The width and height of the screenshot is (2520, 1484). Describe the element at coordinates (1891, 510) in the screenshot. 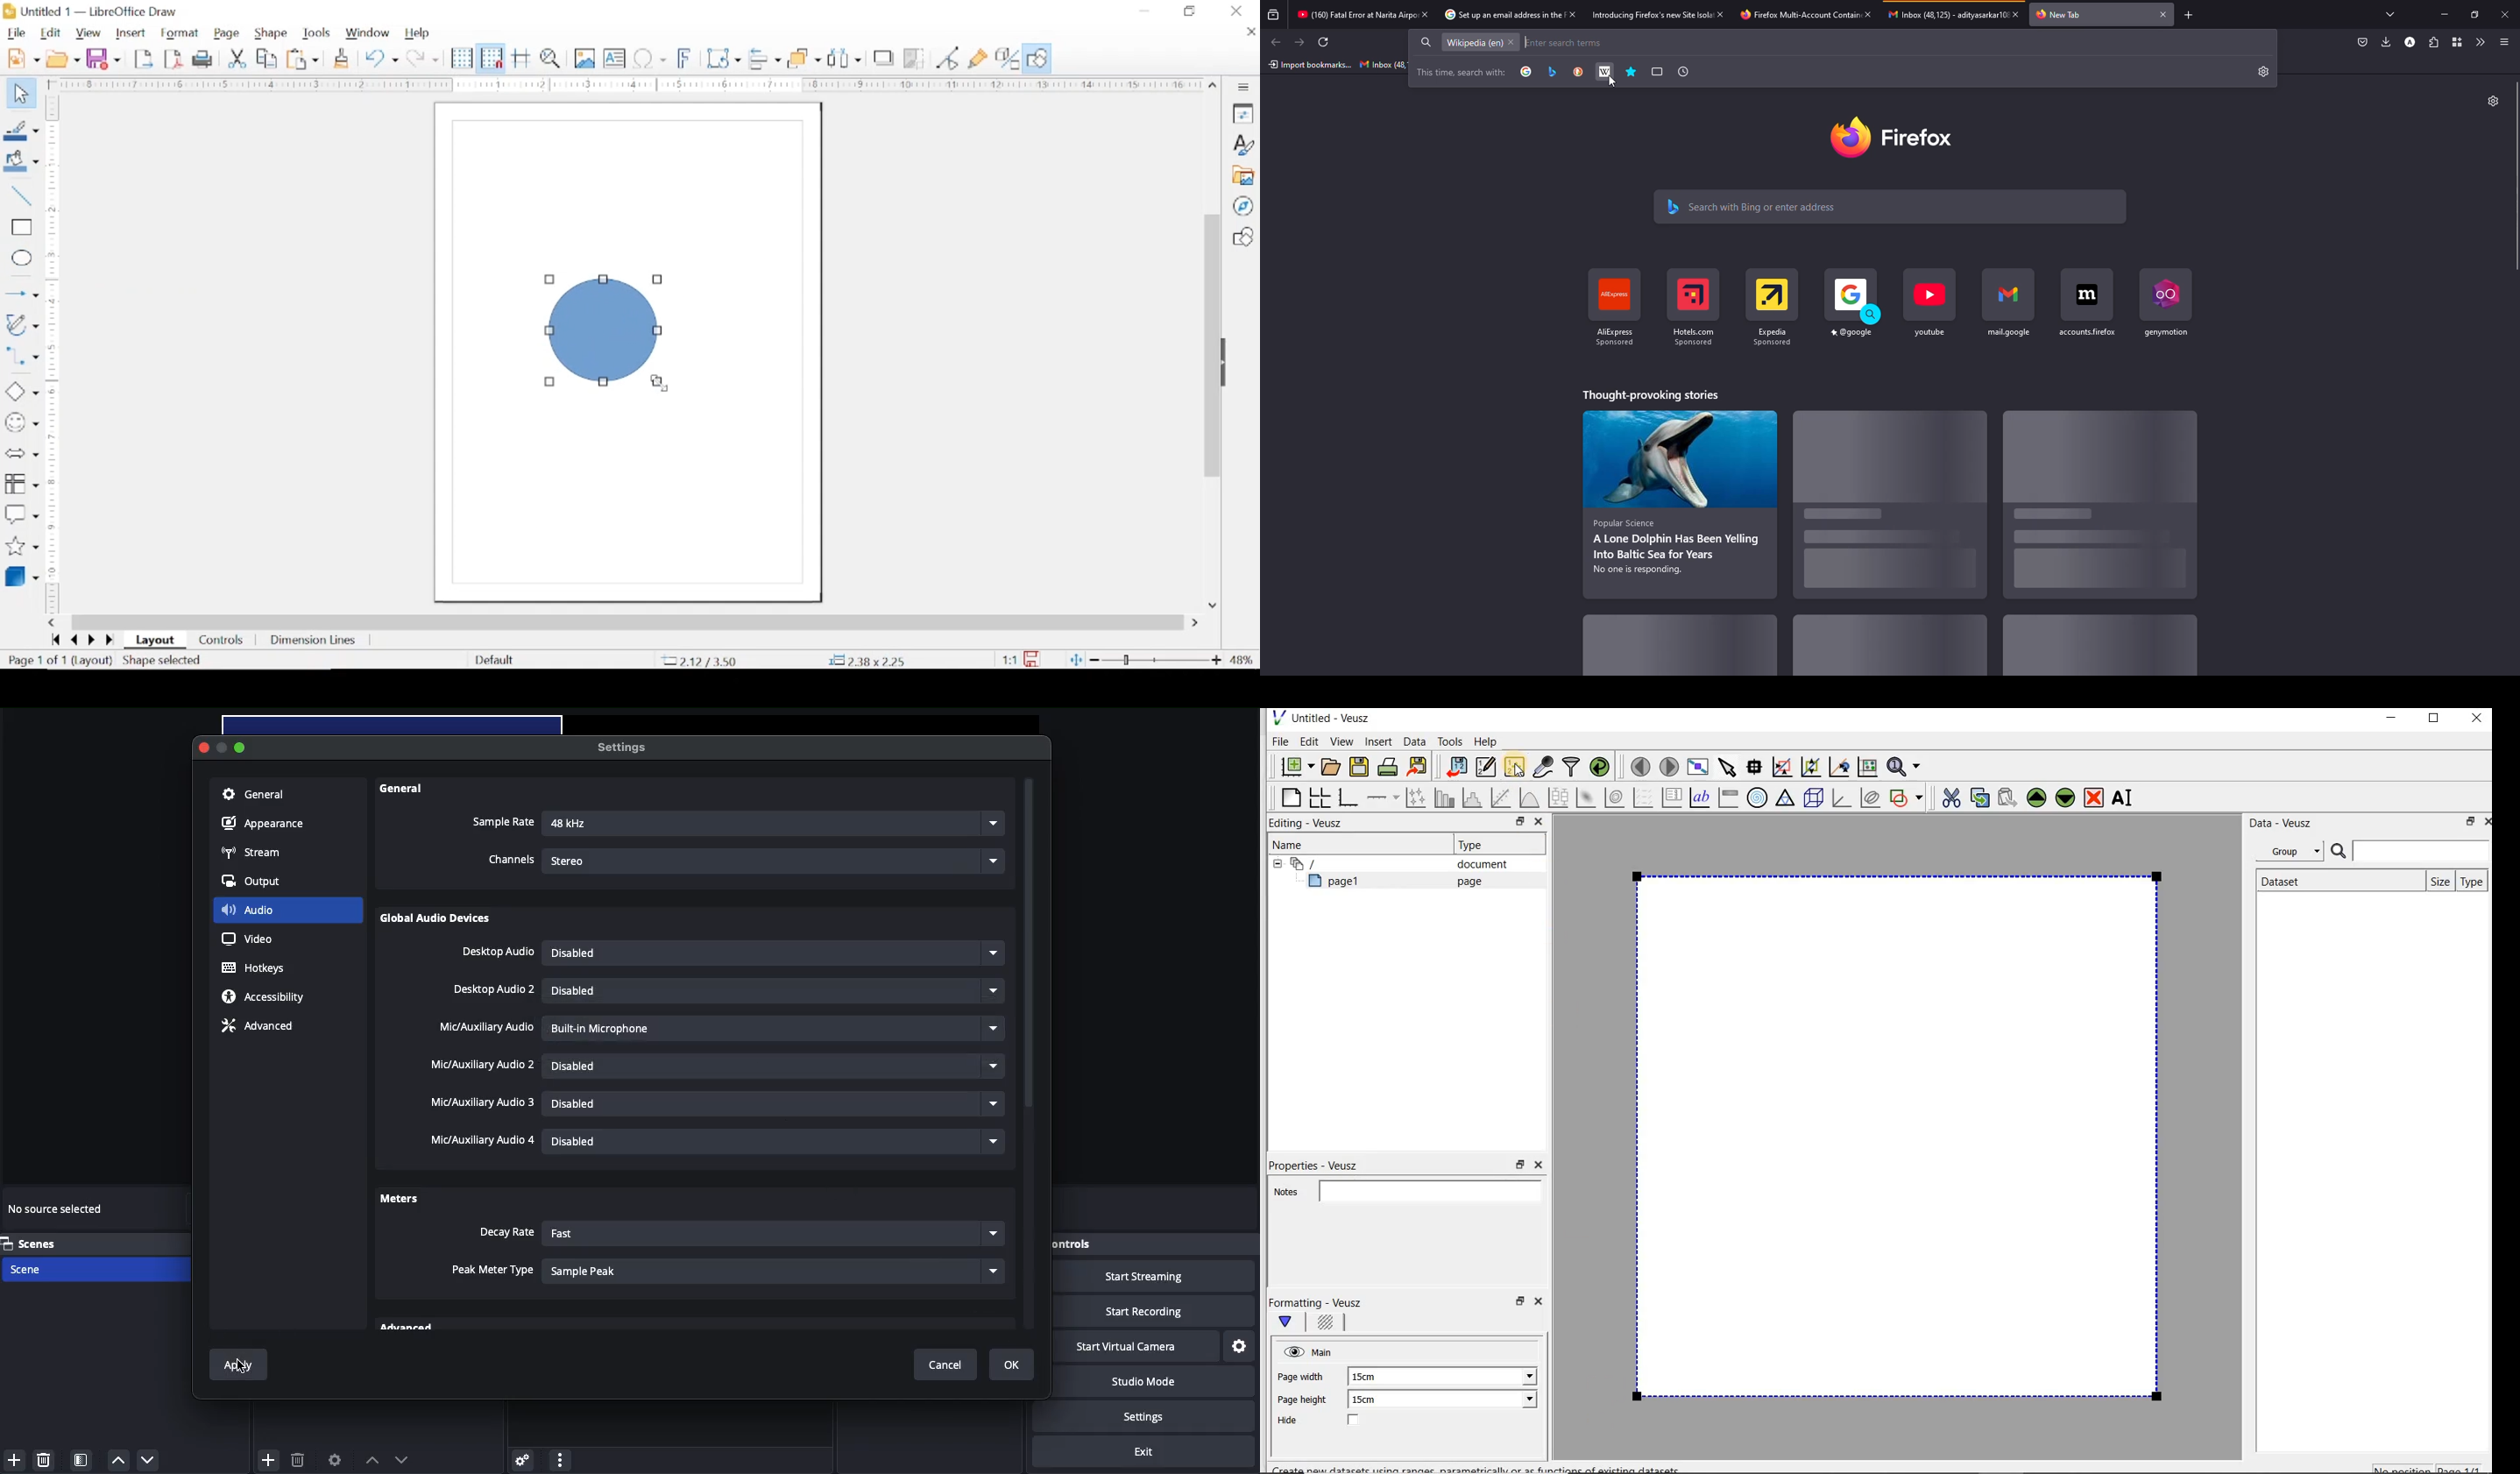

I see `stories` at that location.